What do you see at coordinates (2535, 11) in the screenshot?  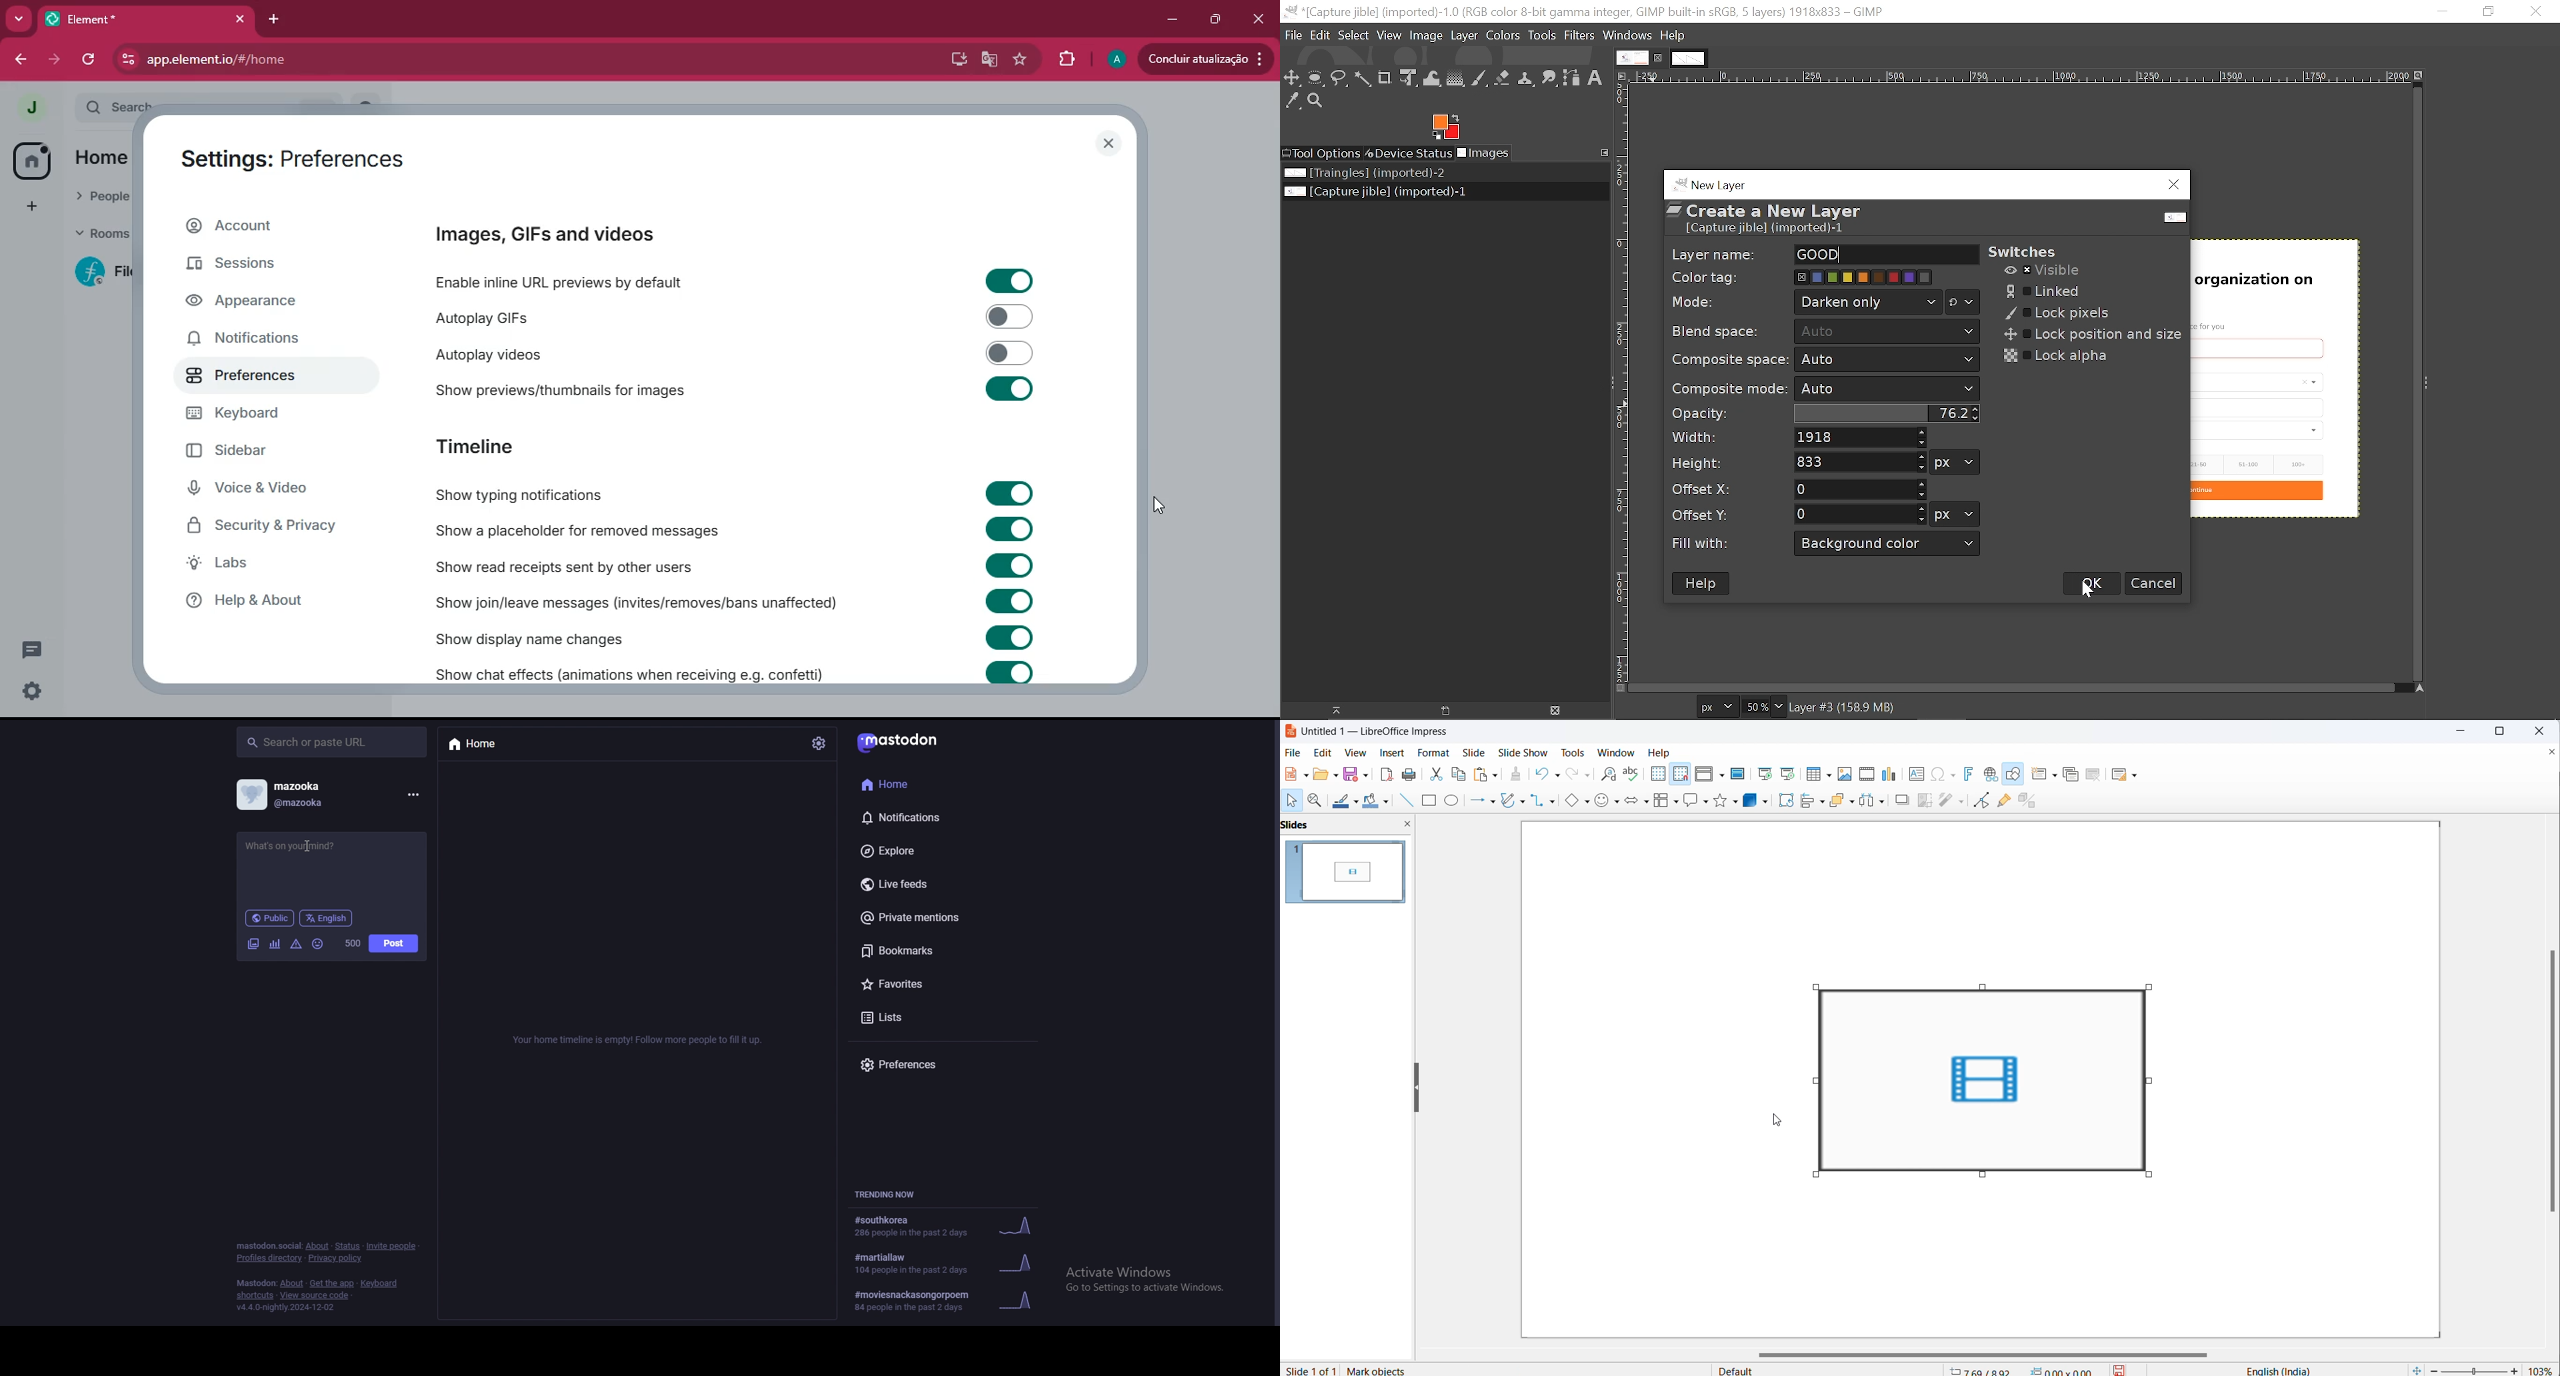 I see `Cose` at bounding box center [2535, 11].